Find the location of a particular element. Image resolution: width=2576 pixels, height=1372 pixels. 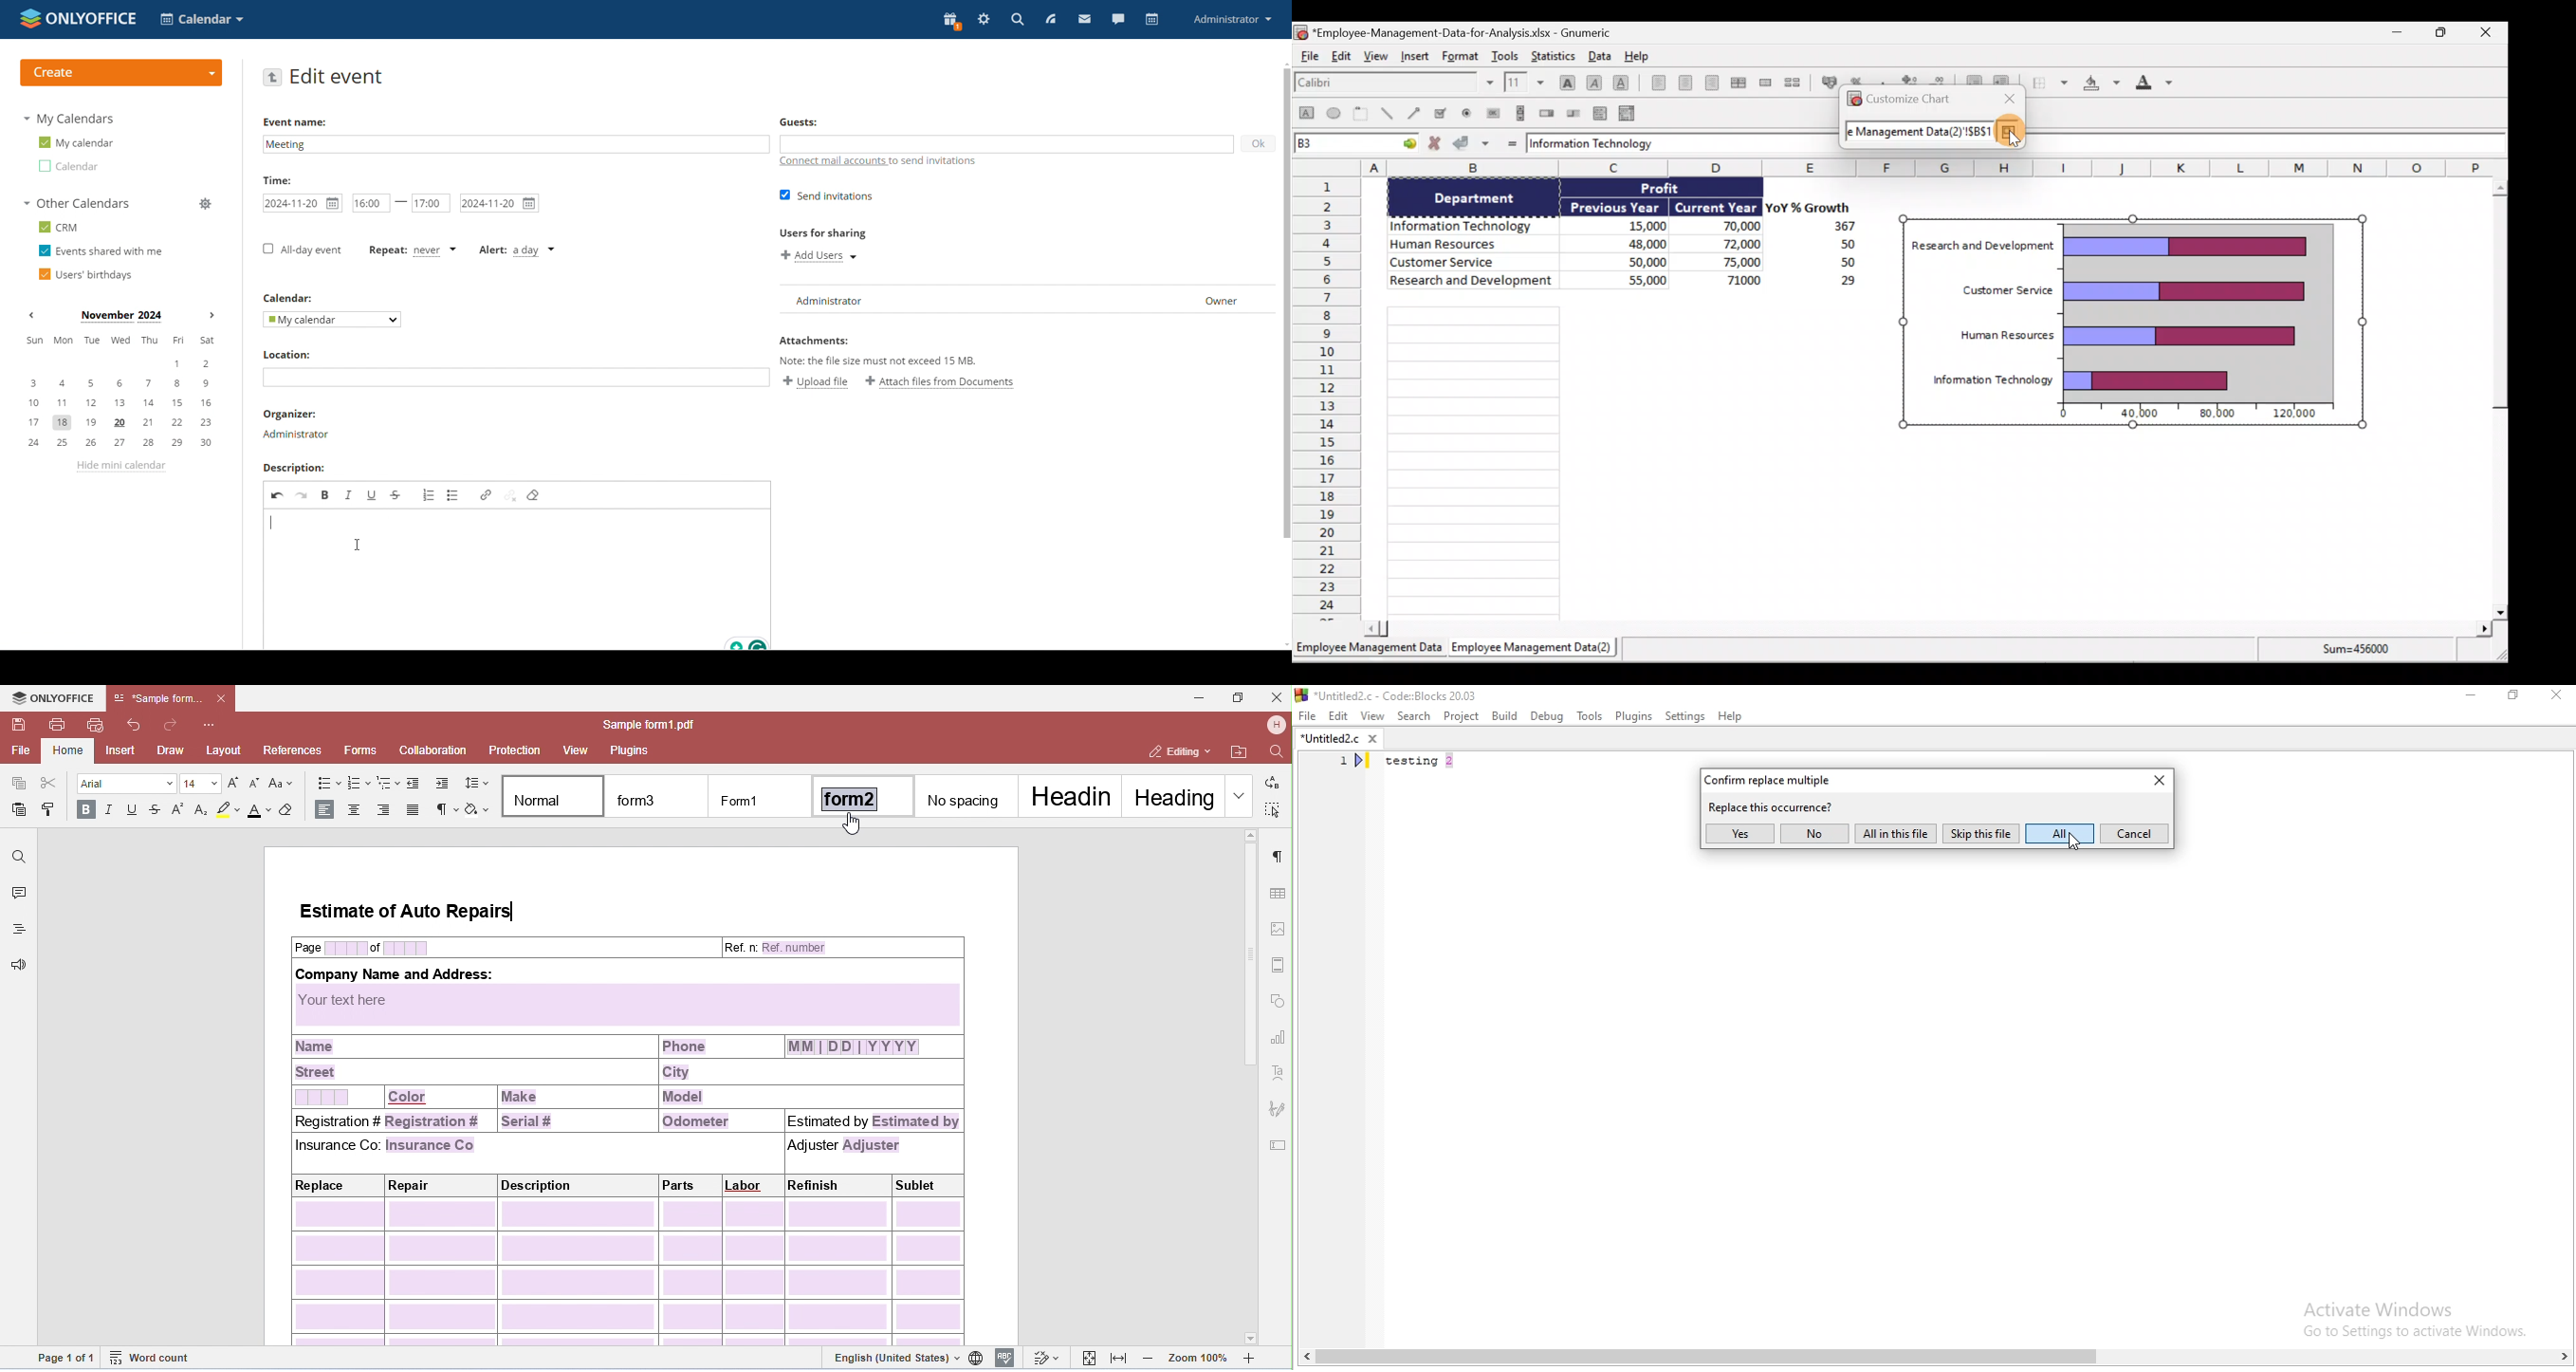

Information Technology is located at coordinates (1467, 223).